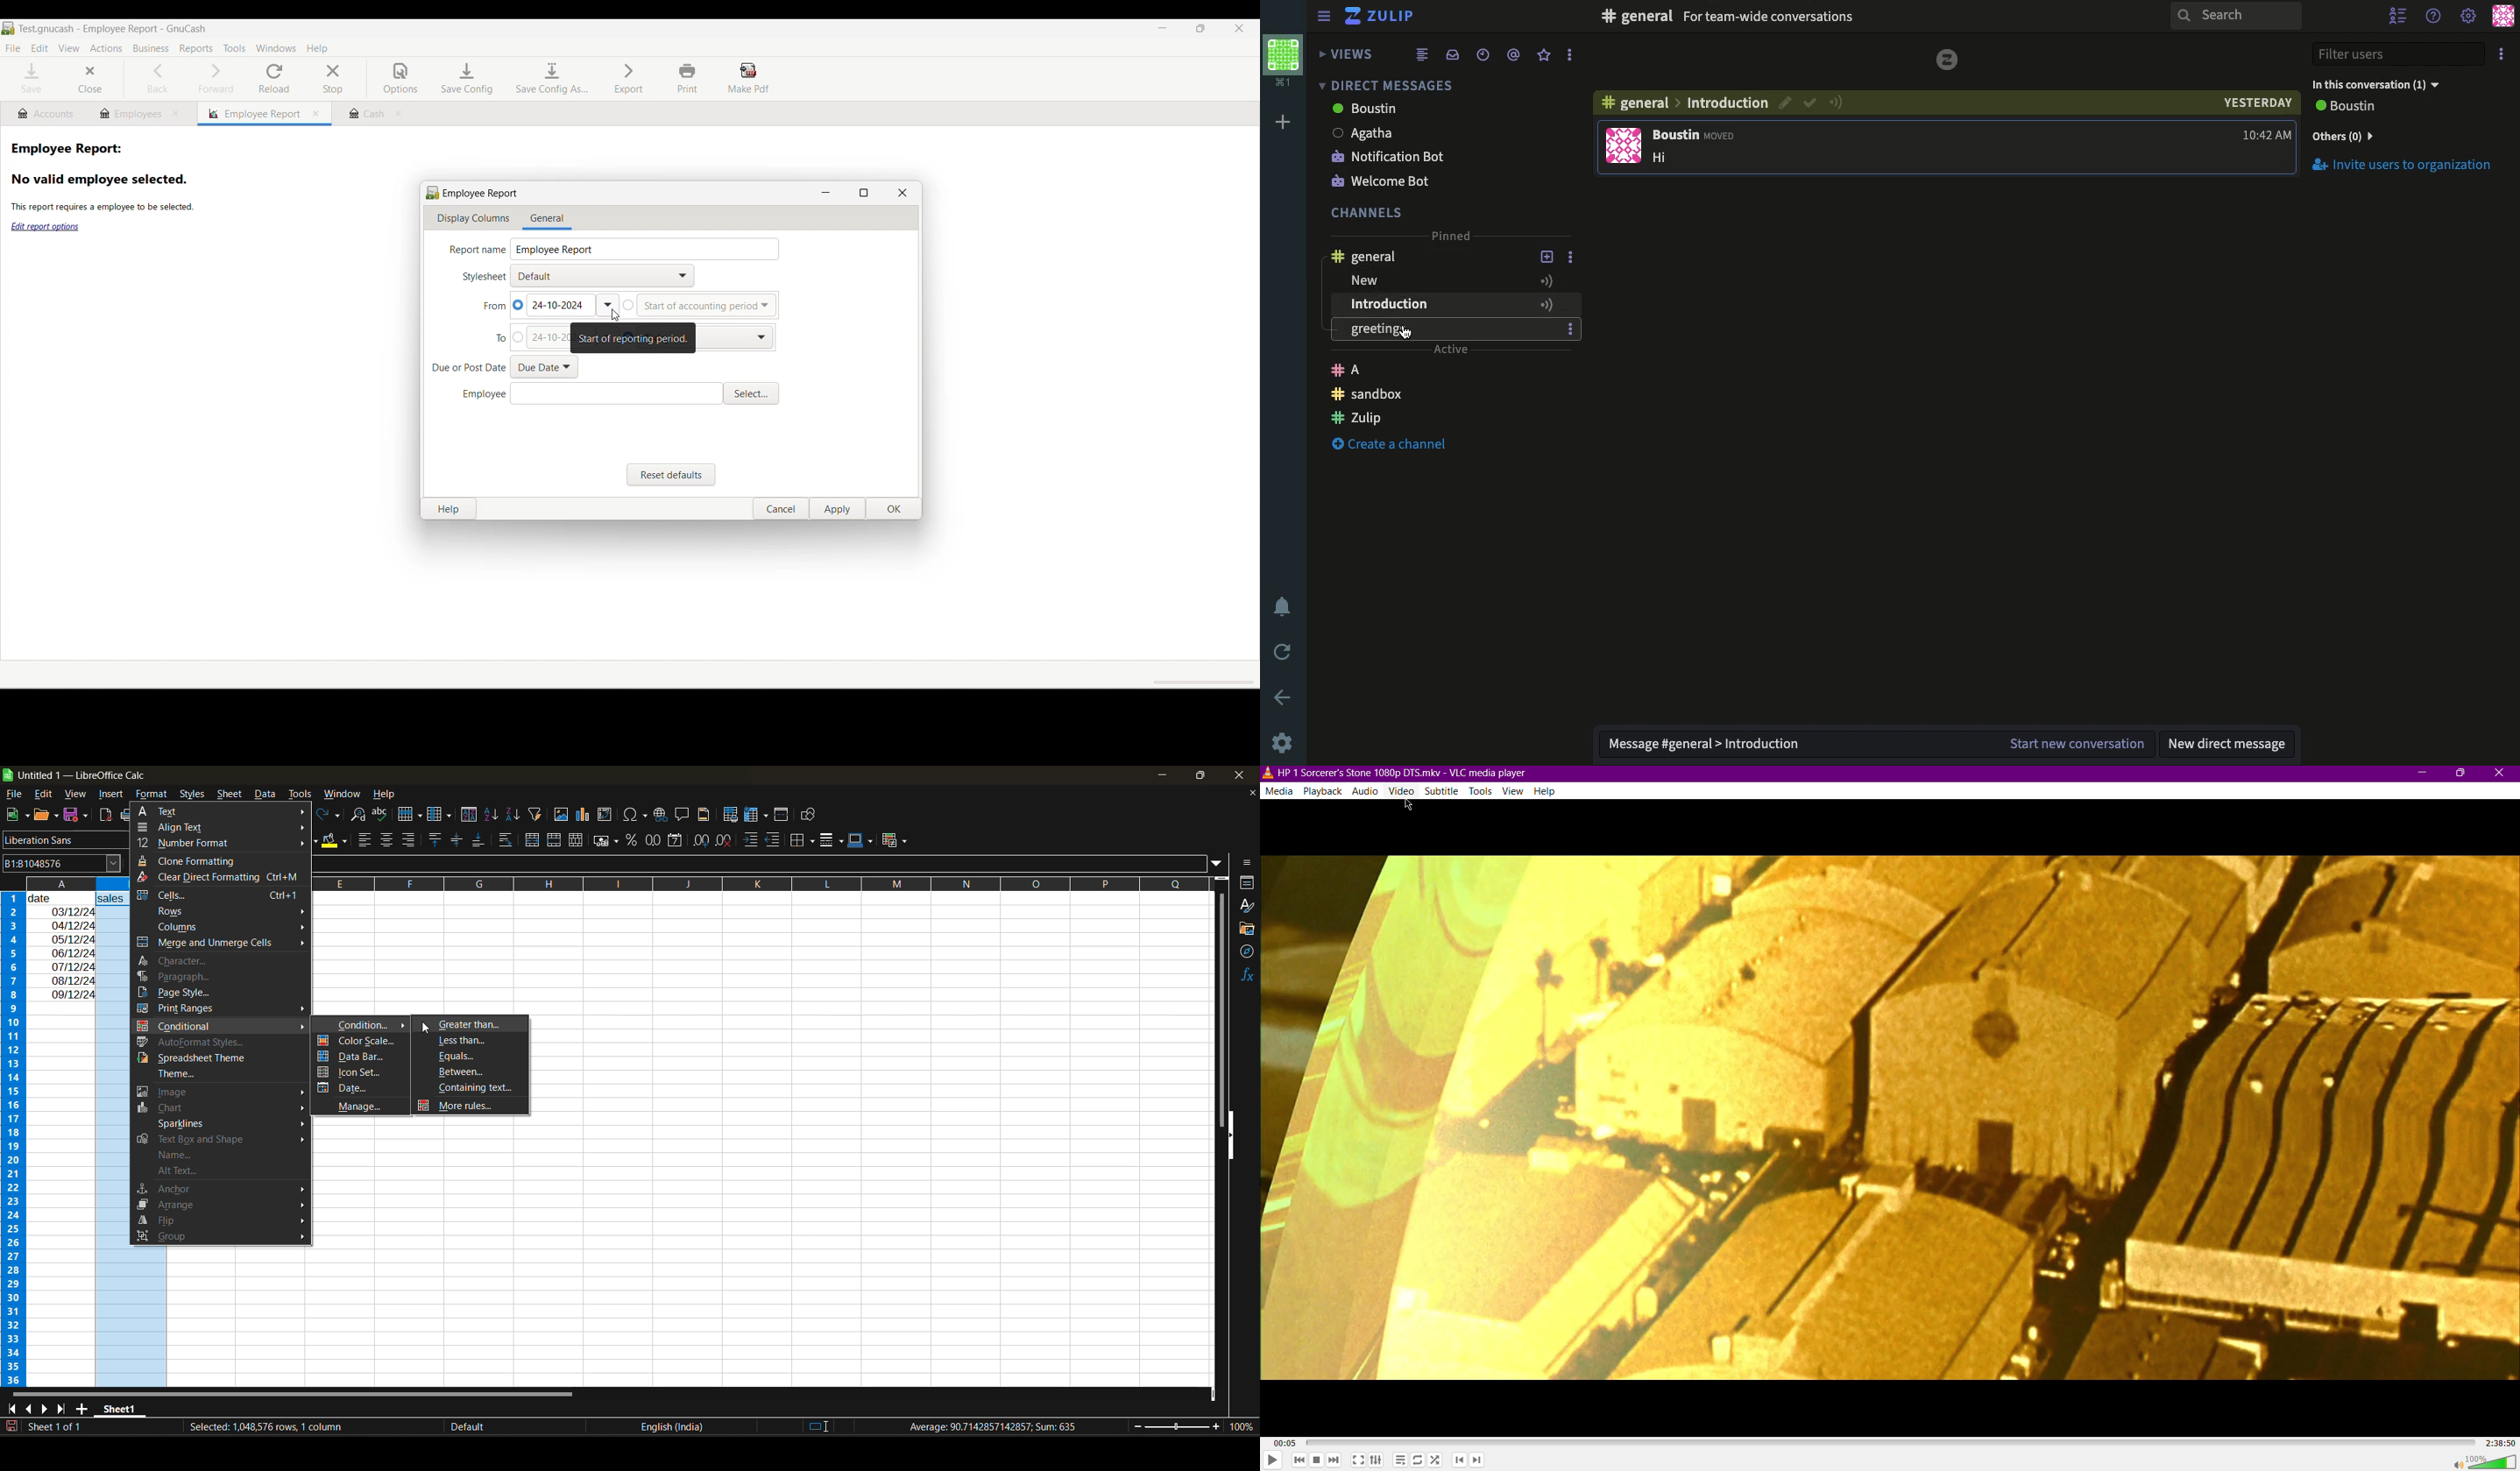  I want to click on format as number, so click(654, 842).